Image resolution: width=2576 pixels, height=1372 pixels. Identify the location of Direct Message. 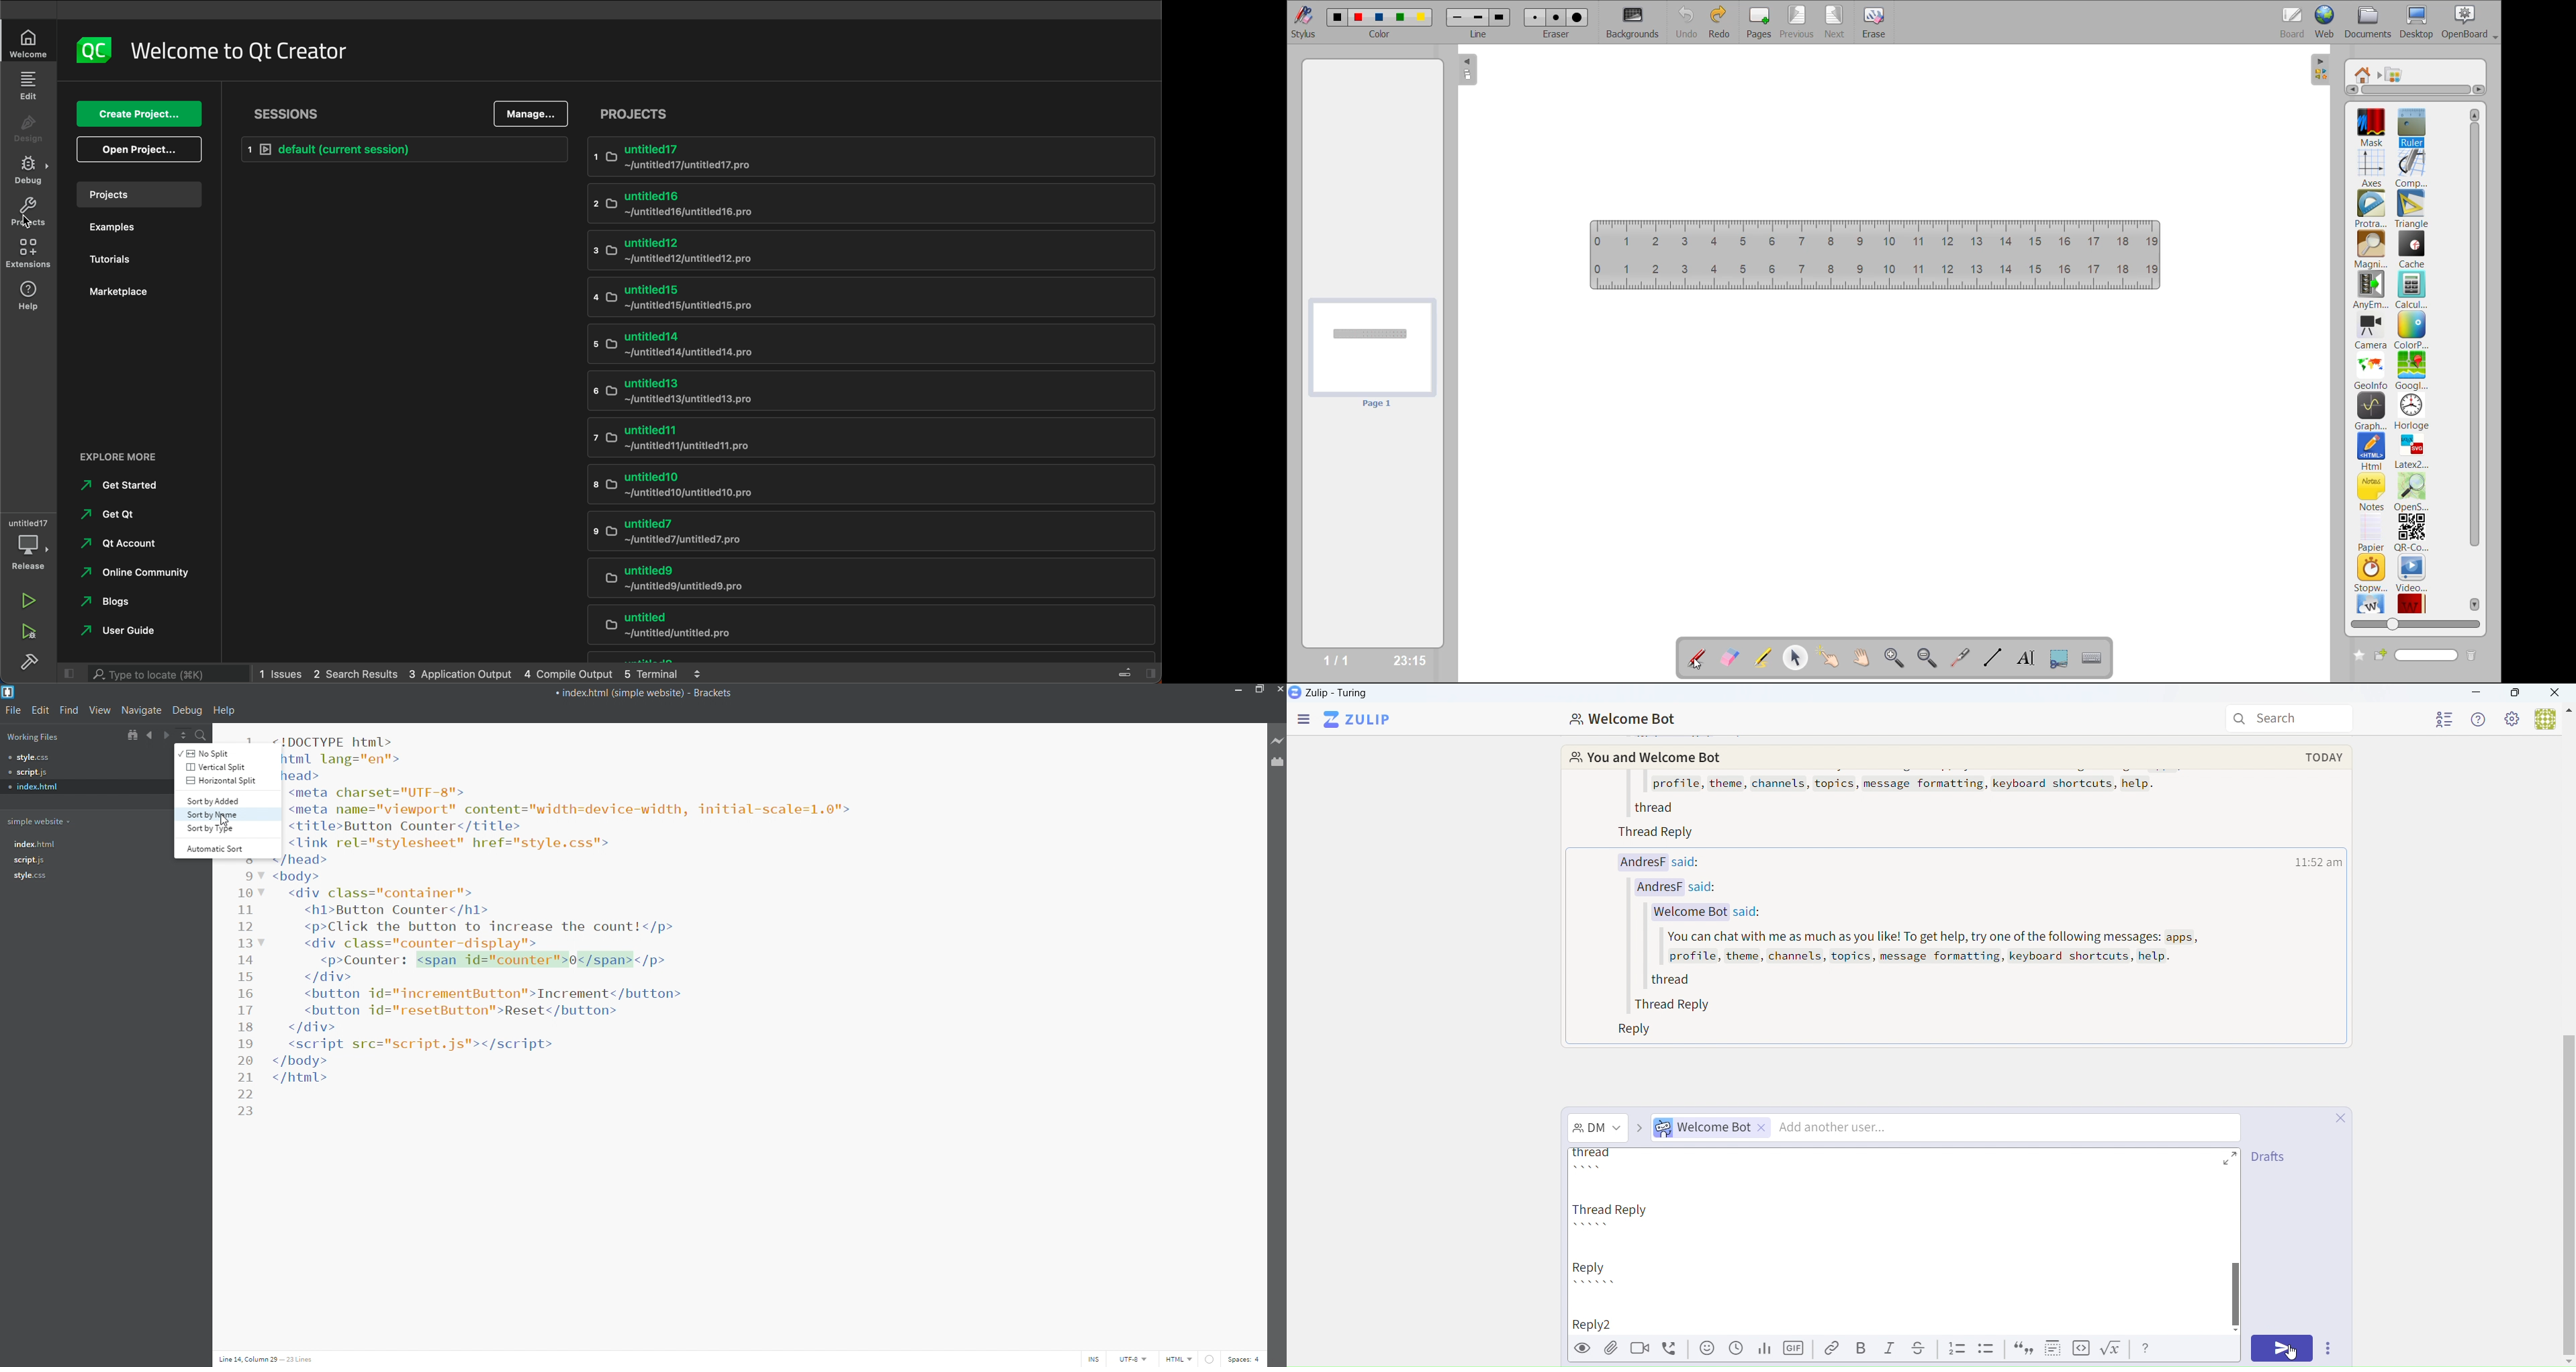
(1602, 1126).